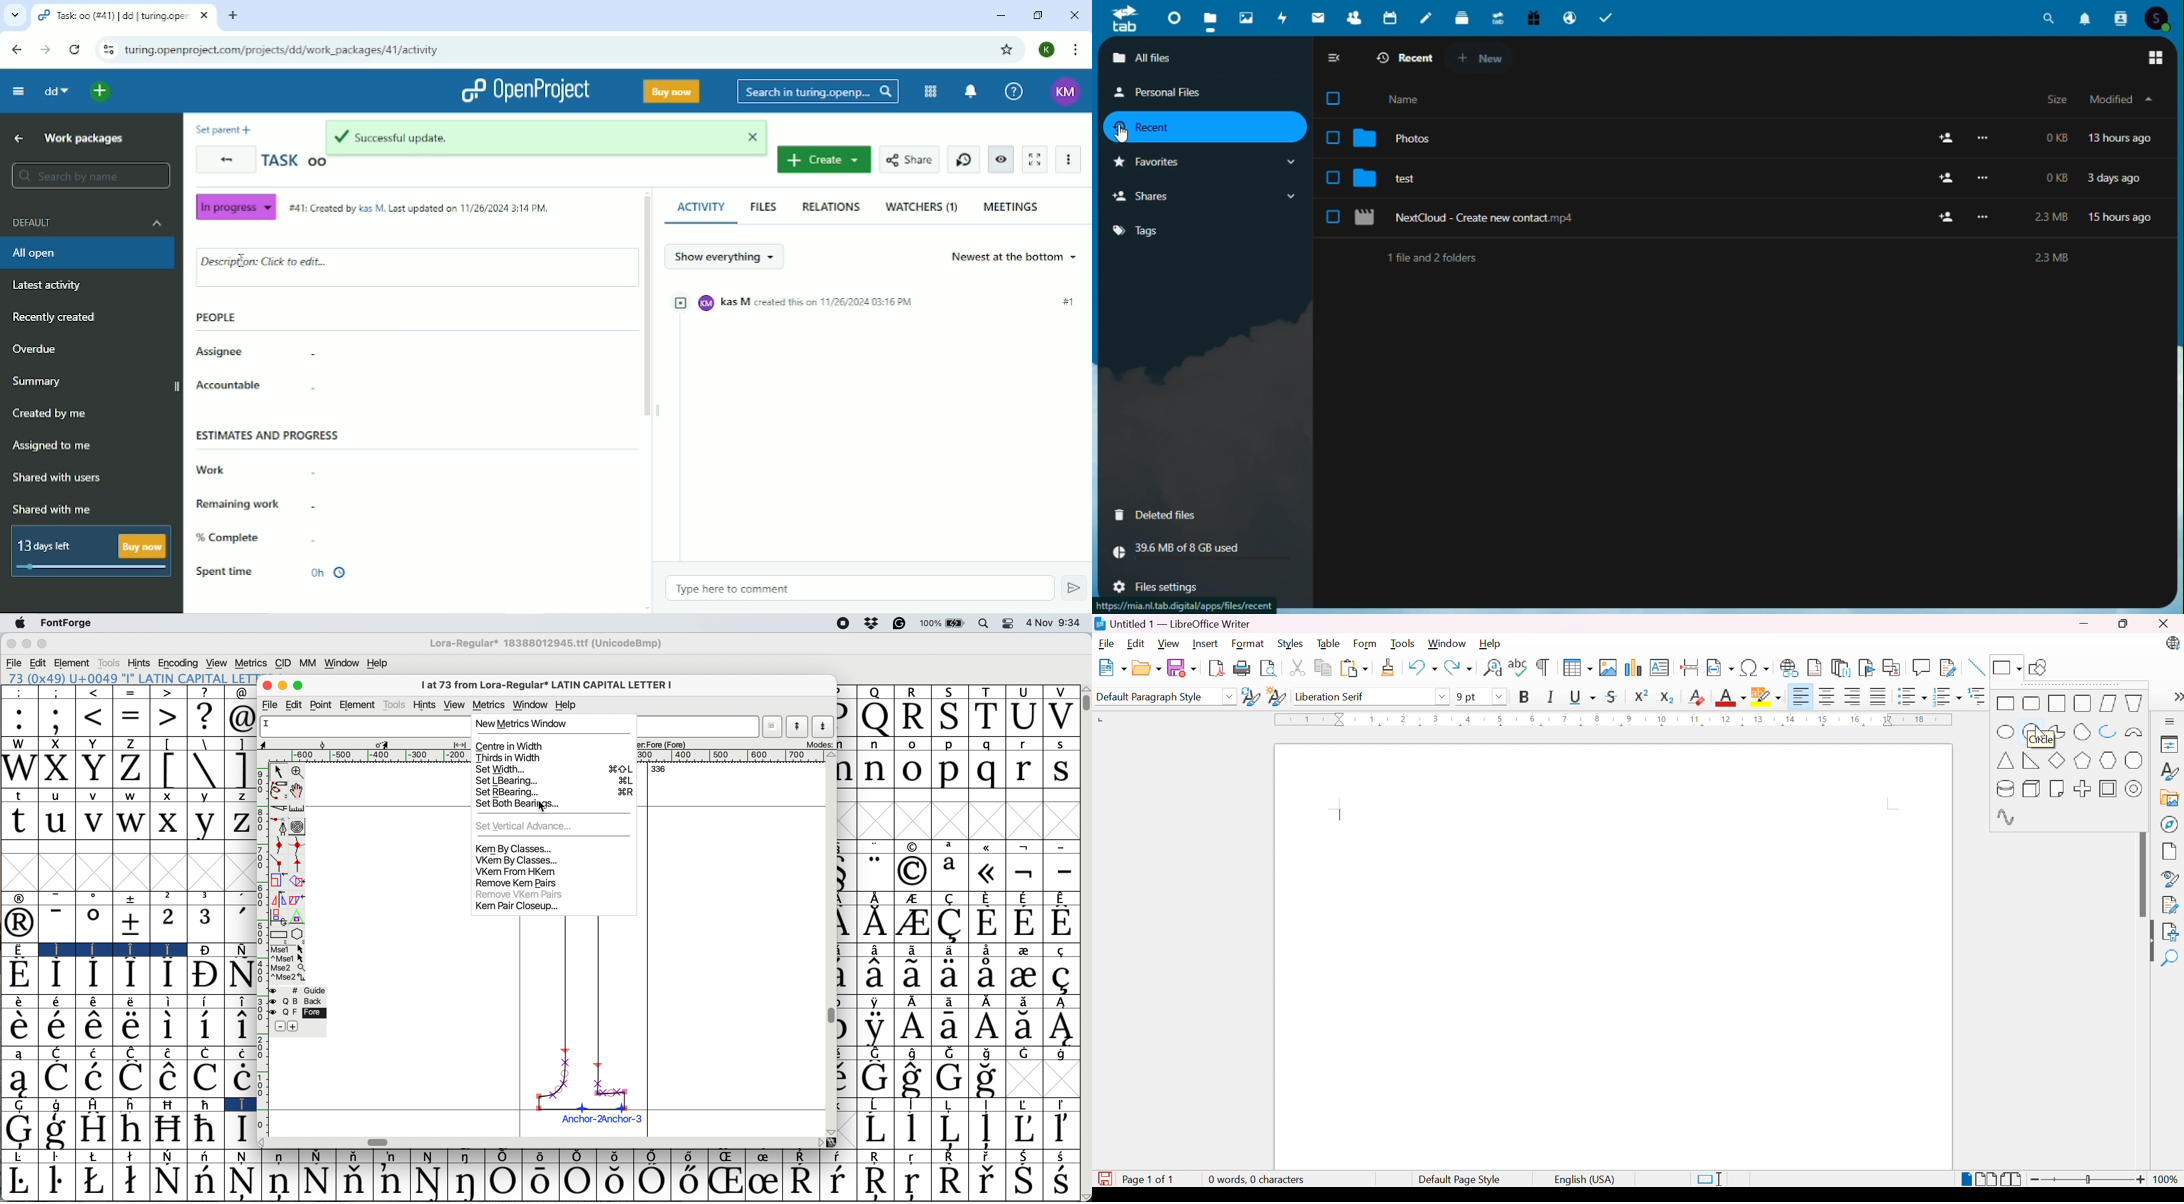 Image resolution: width=2184 pixels, height=1204 pixels. What do you see at coordinates (87, 223) in the screenshot?
I see `Default` at bounding box center [87, 223].